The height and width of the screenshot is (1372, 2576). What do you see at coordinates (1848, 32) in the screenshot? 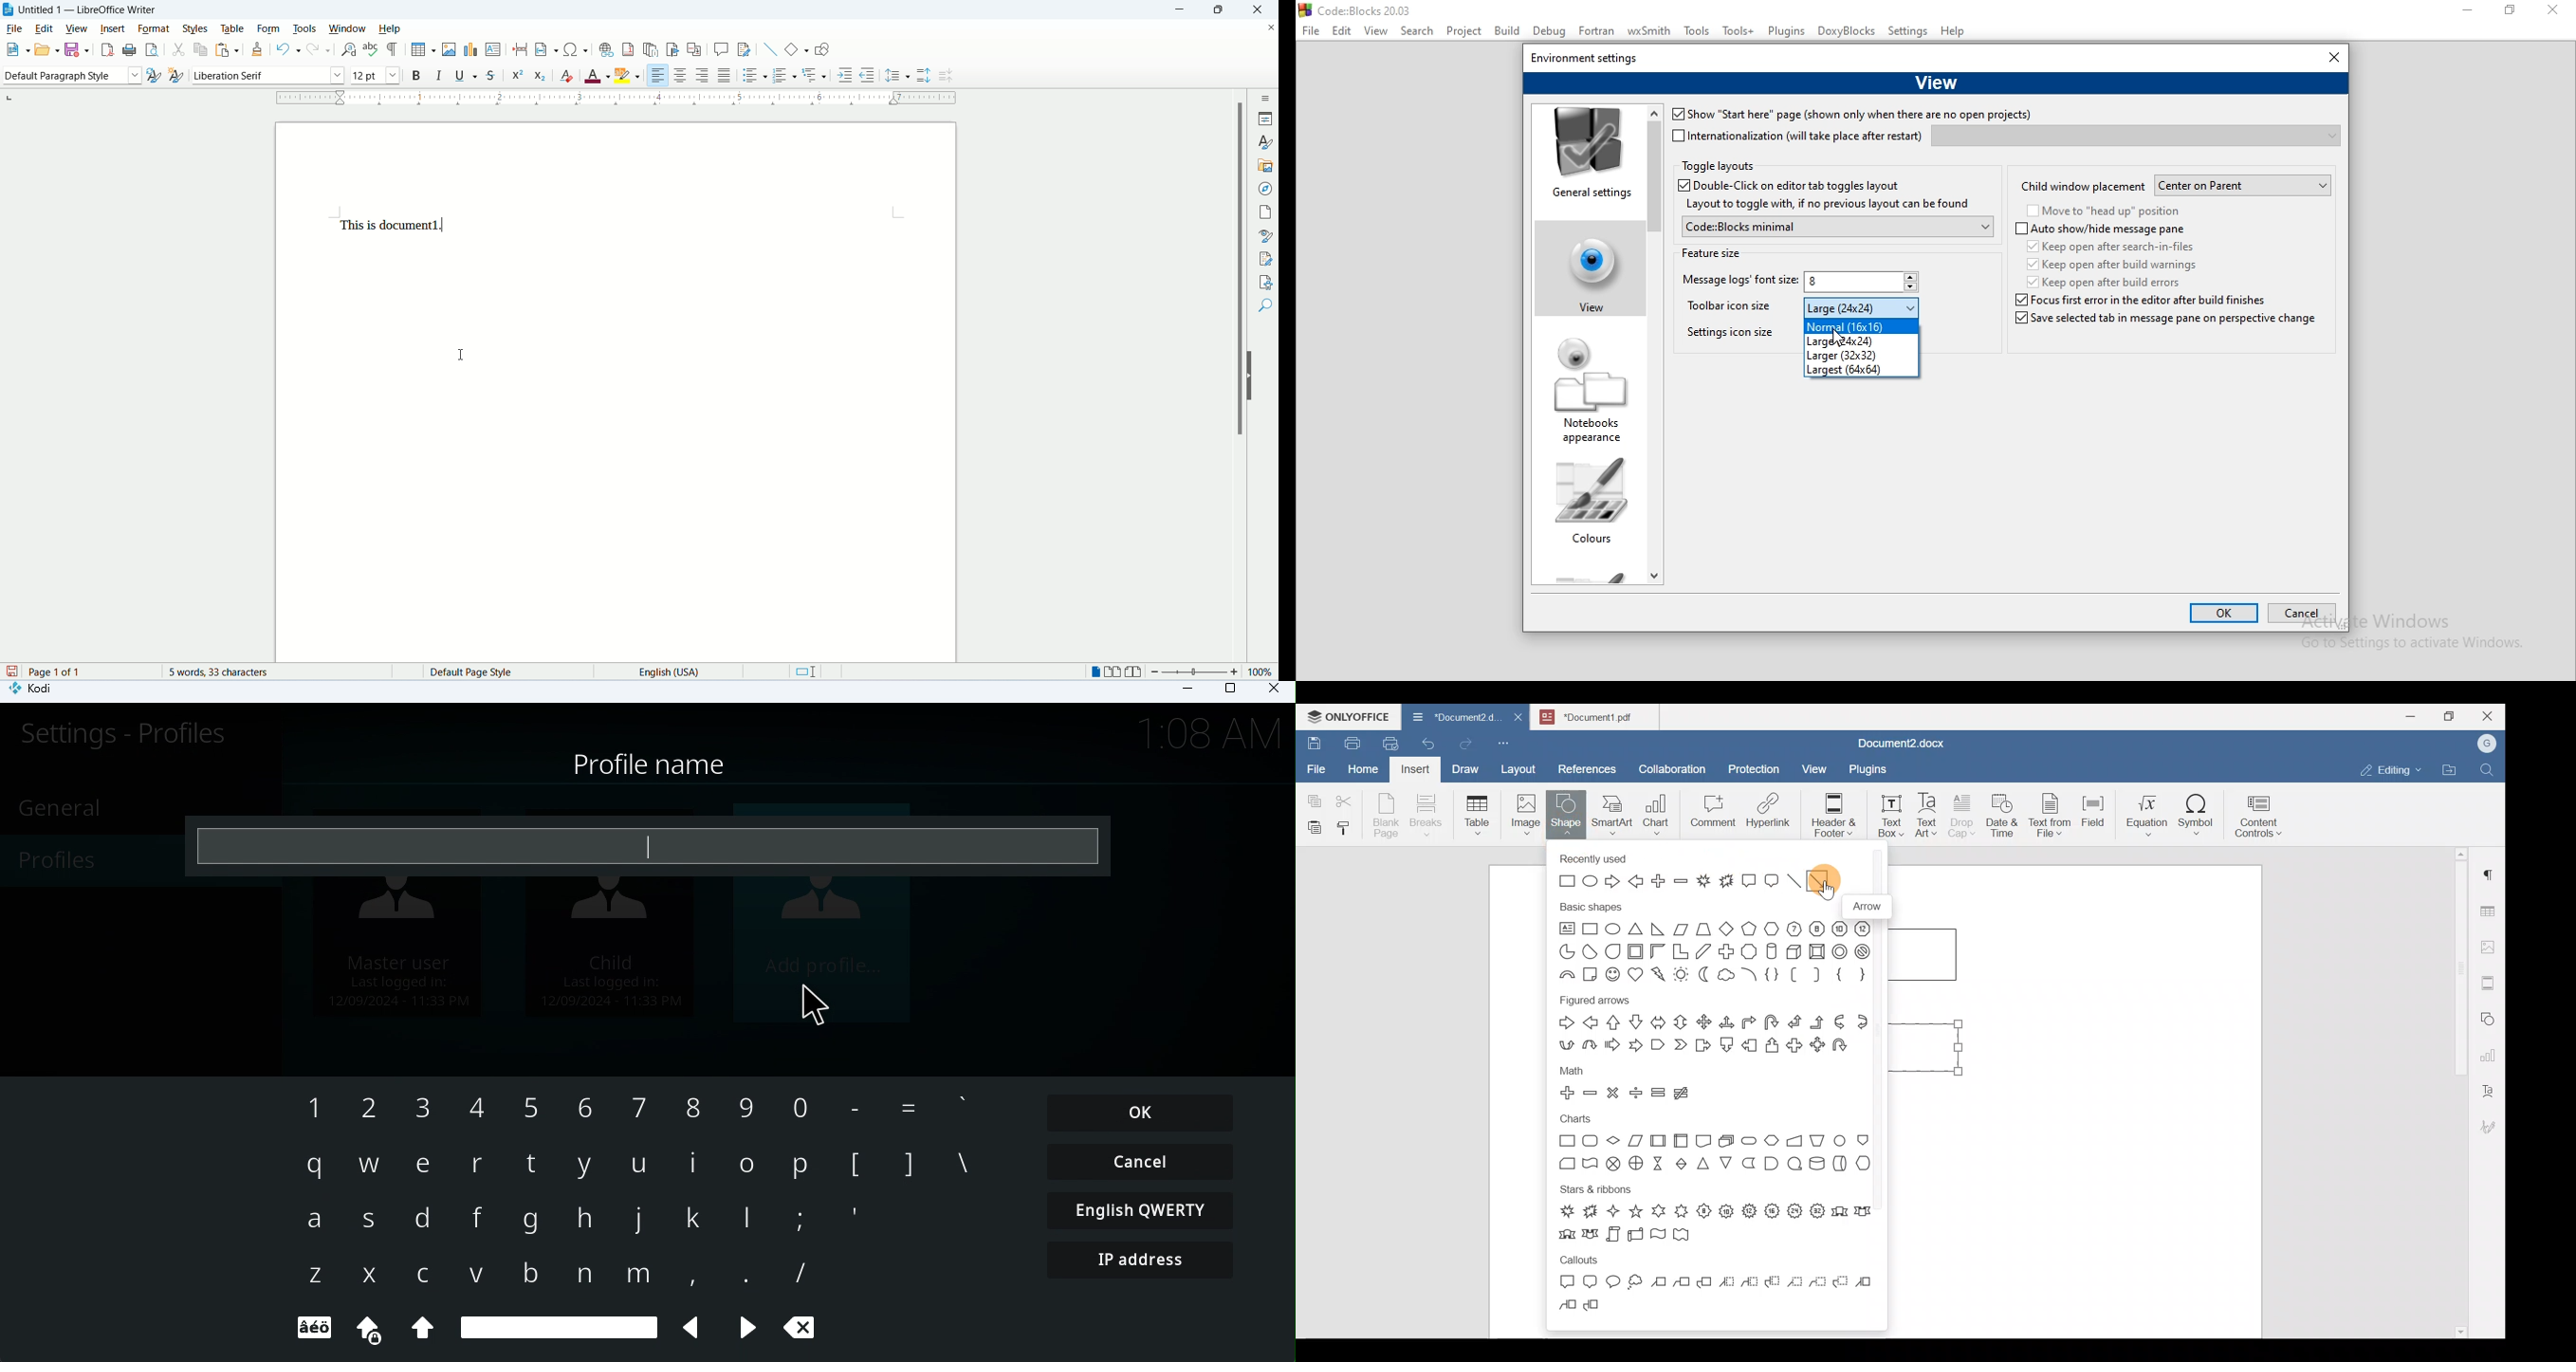
I see `DoxyBlocks` at bounding box center [1848, 32].